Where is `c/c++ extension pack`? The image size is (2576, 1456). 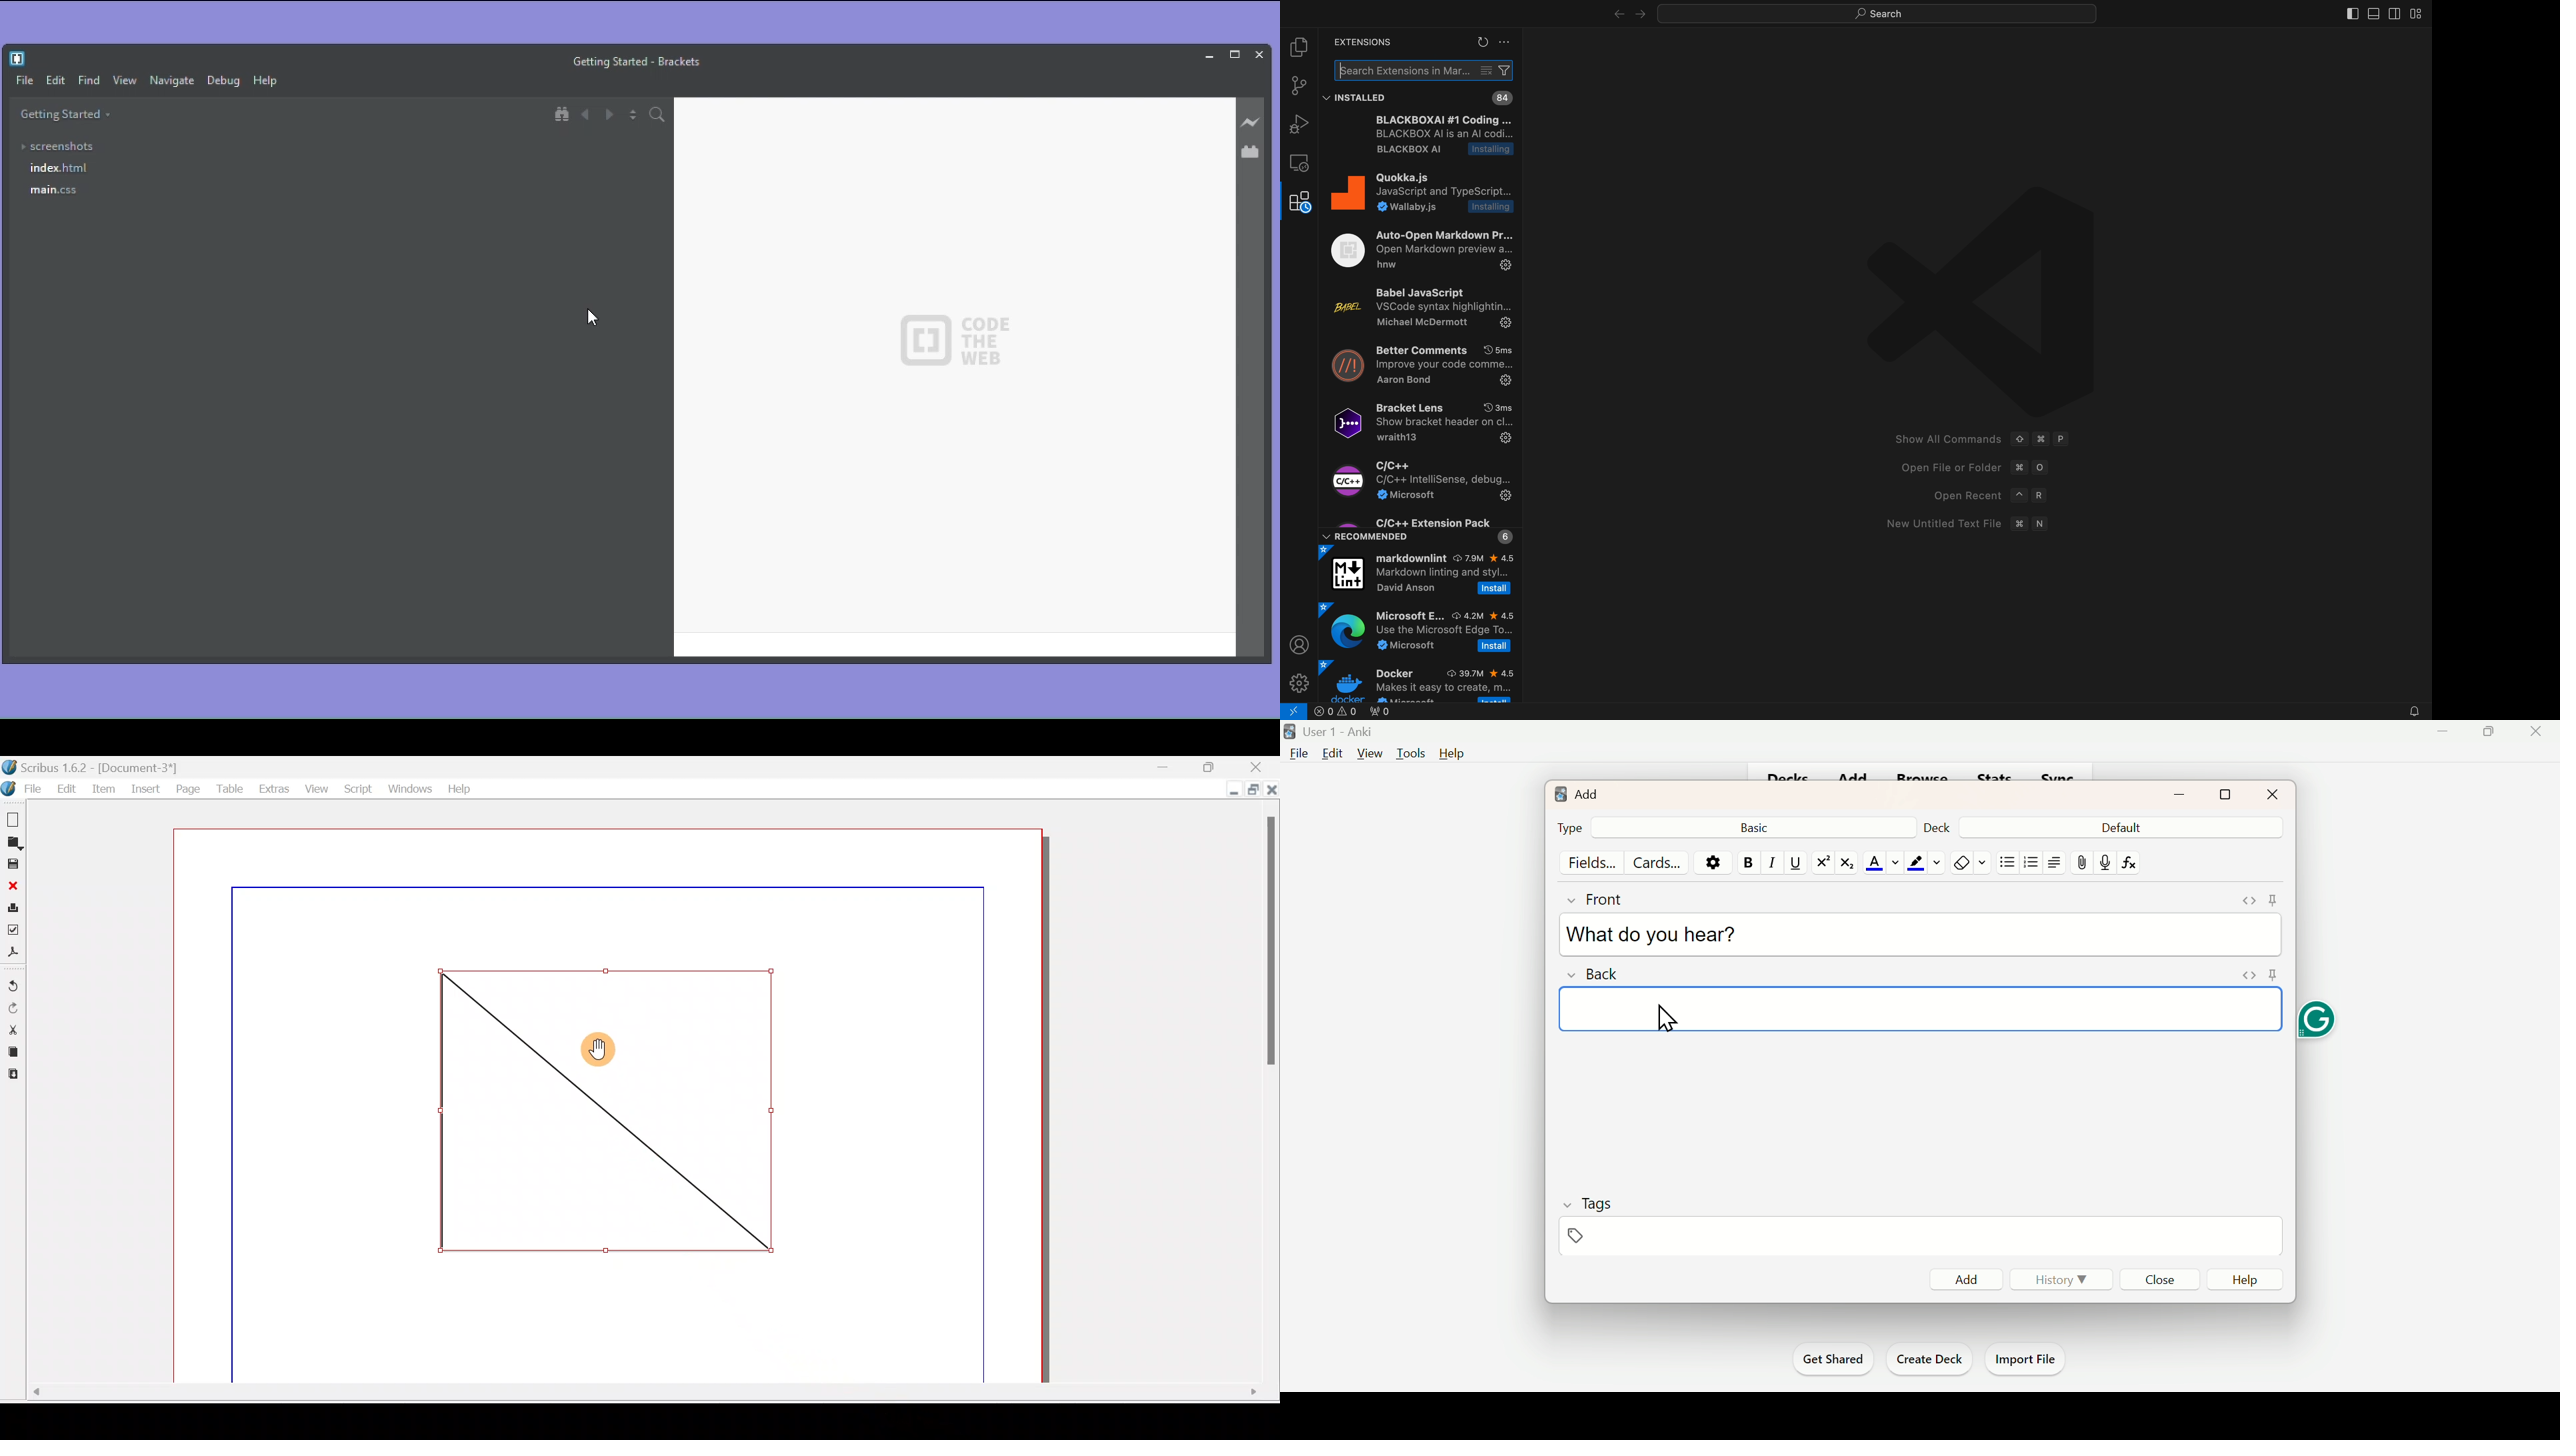
c/c++ extension pack is located at coordinates (1420, 529).